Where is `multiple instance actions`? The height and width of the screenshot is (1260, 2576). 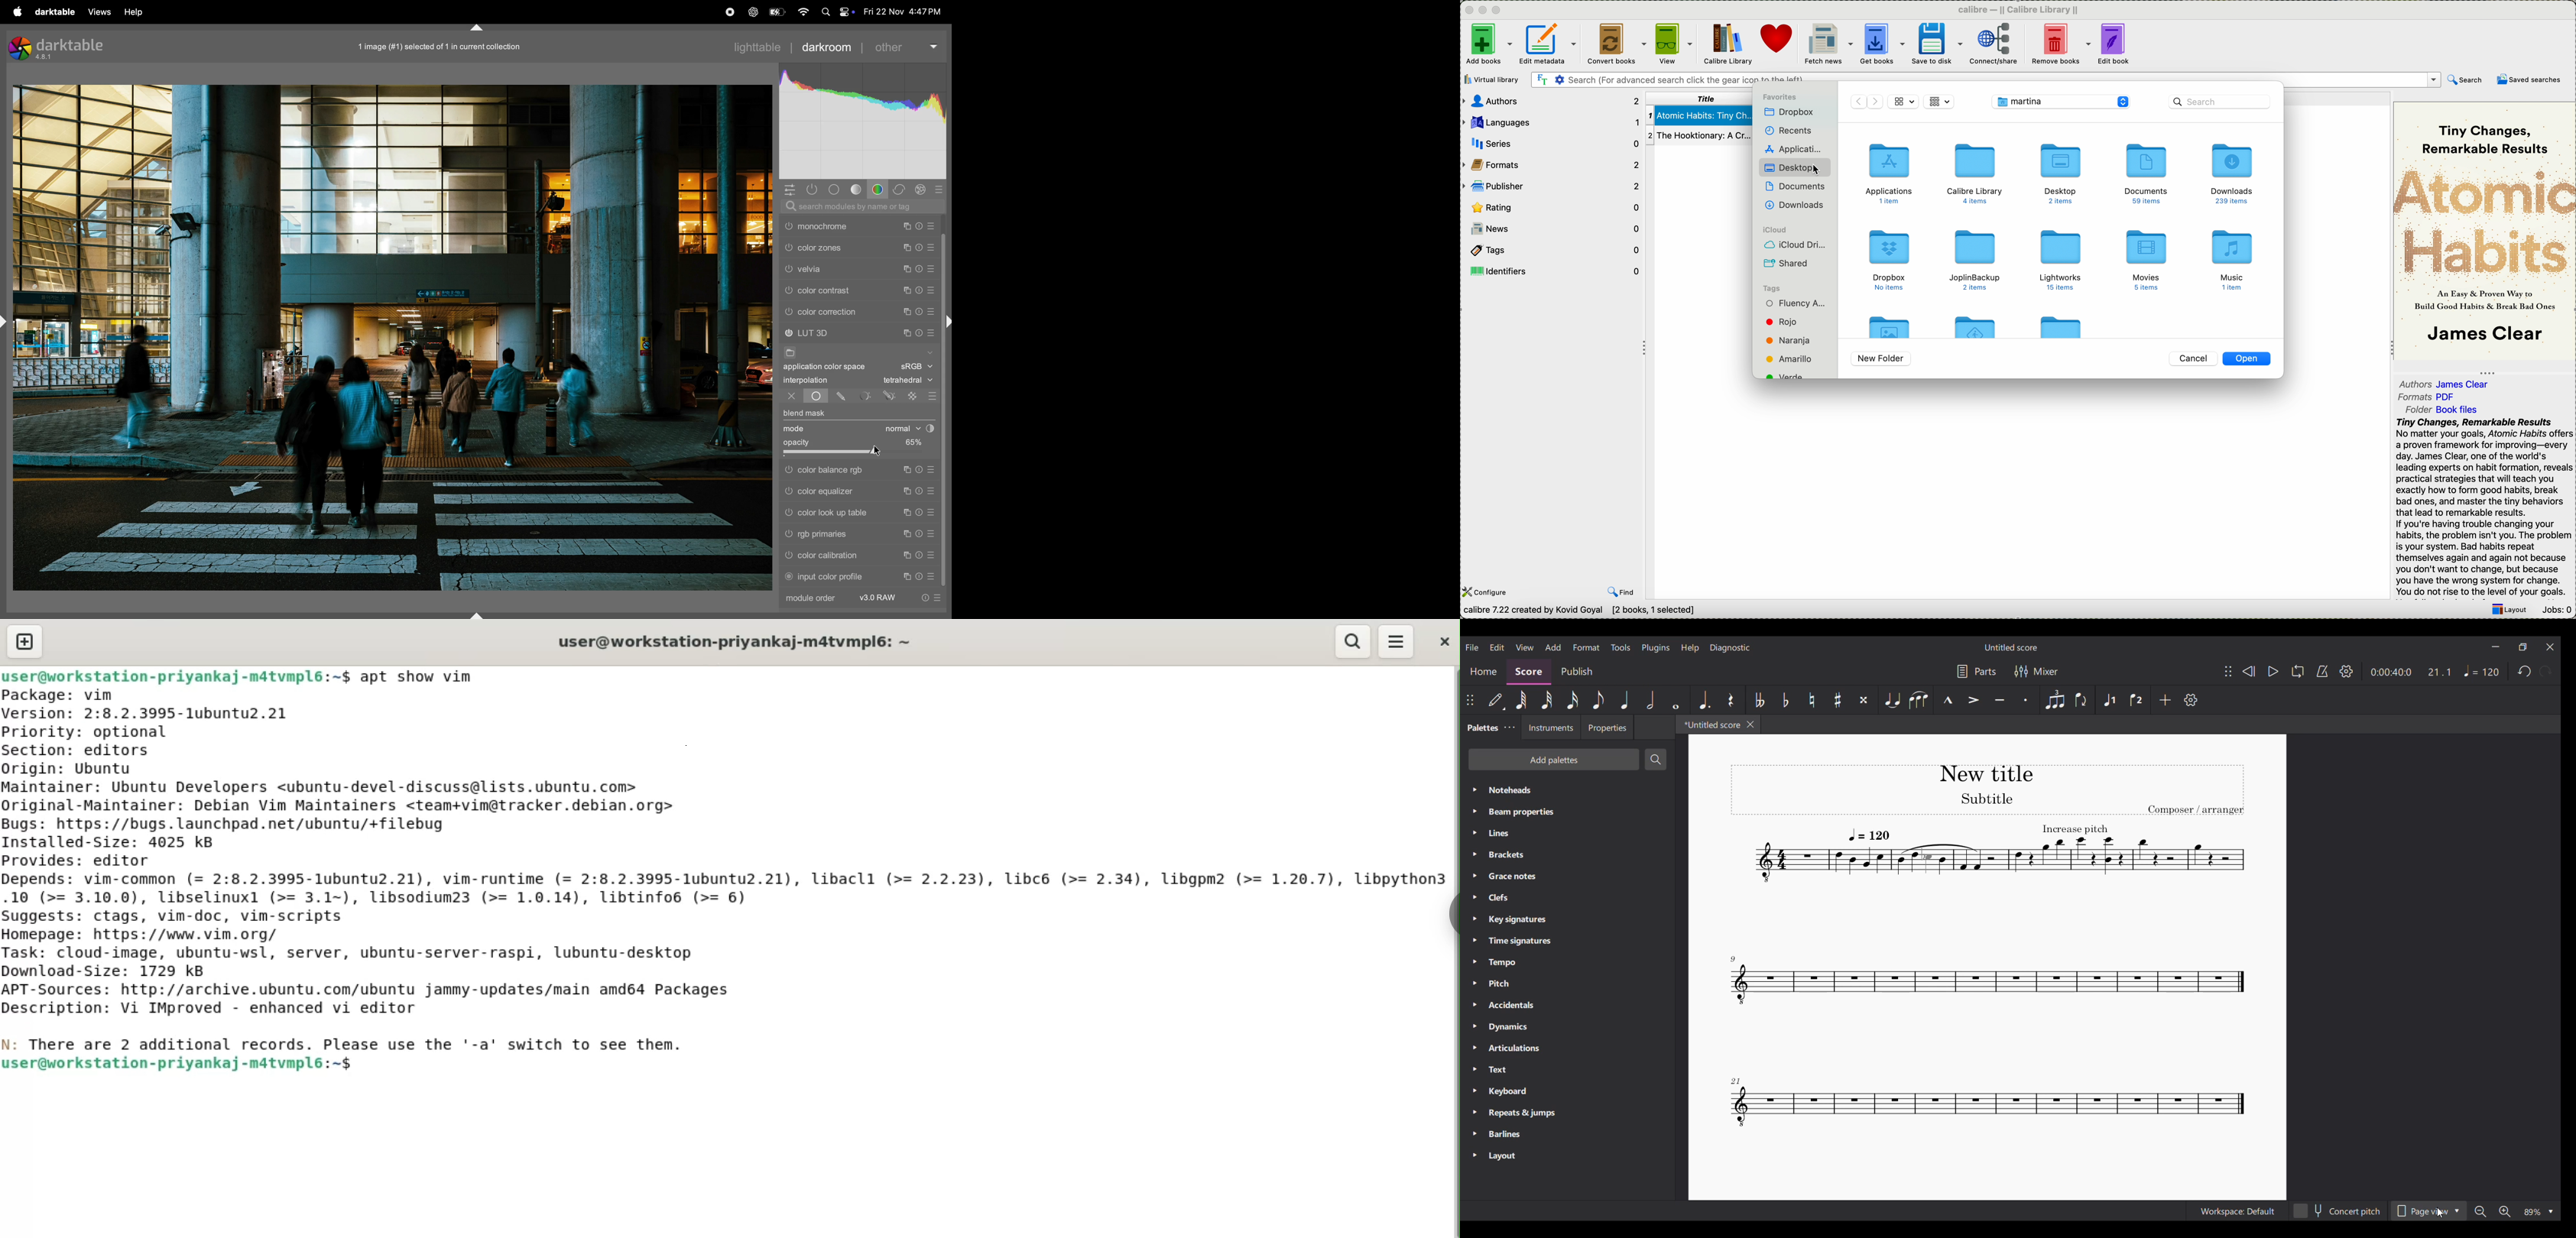 multiple instance actions is located at coordinates (908, 471).